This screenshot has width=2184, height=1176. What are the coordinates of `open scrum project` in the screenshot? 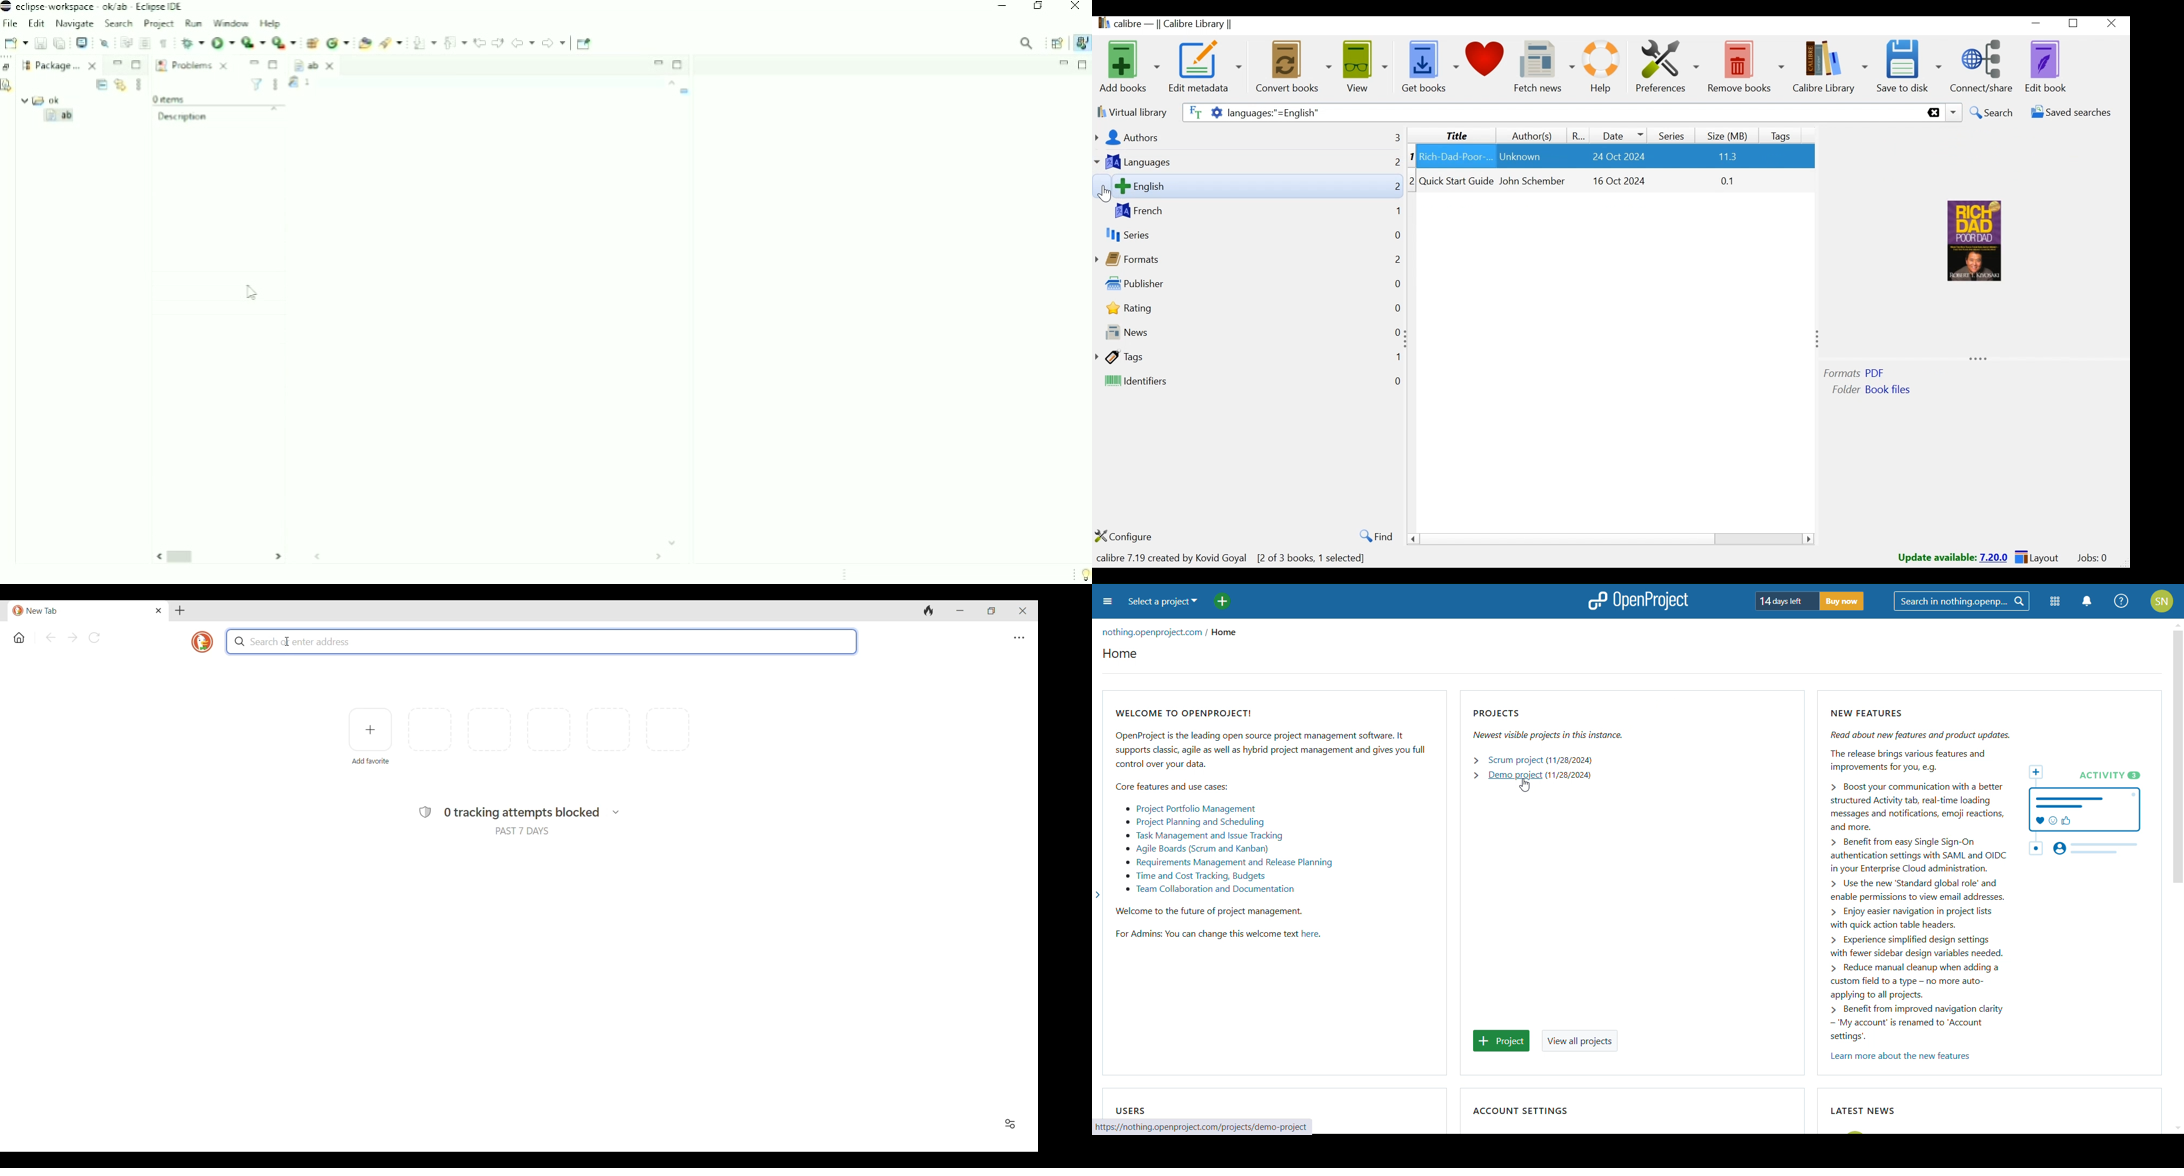 It's located at (1516, 760).